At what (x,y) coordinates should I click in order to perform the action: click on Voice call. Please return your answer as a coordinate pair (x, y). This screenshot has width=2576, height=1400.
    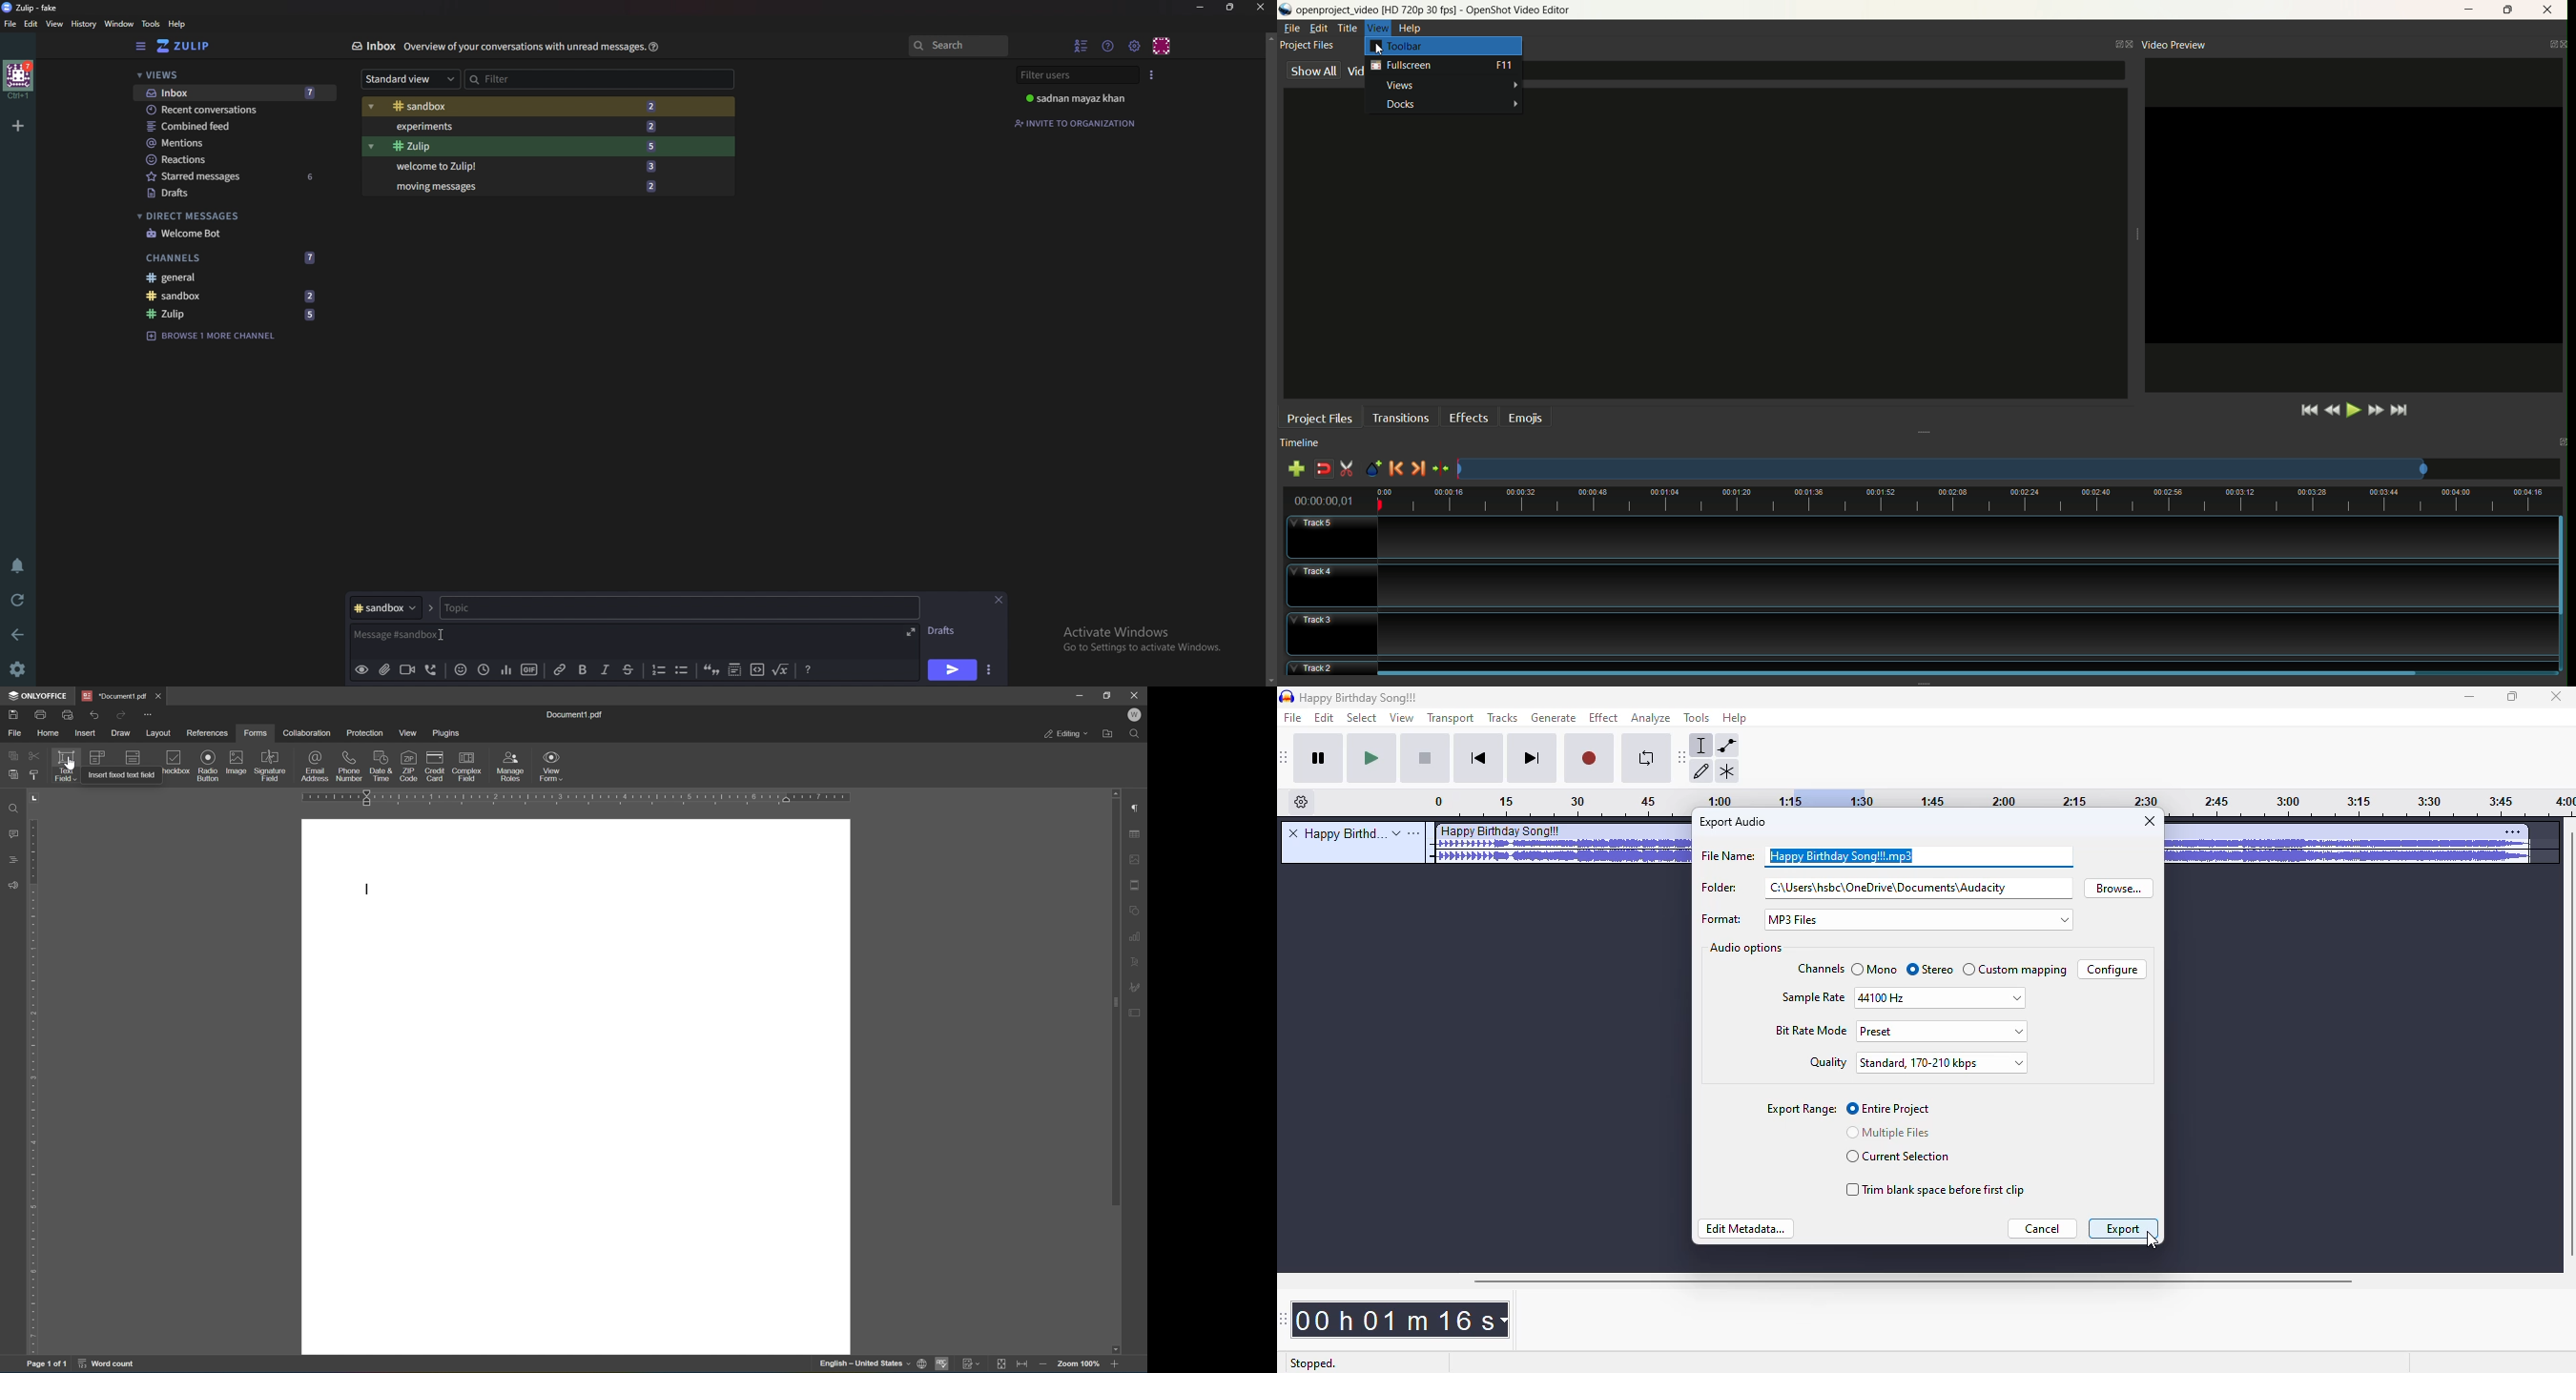
    Looking at the image, I should click on (429, 671).